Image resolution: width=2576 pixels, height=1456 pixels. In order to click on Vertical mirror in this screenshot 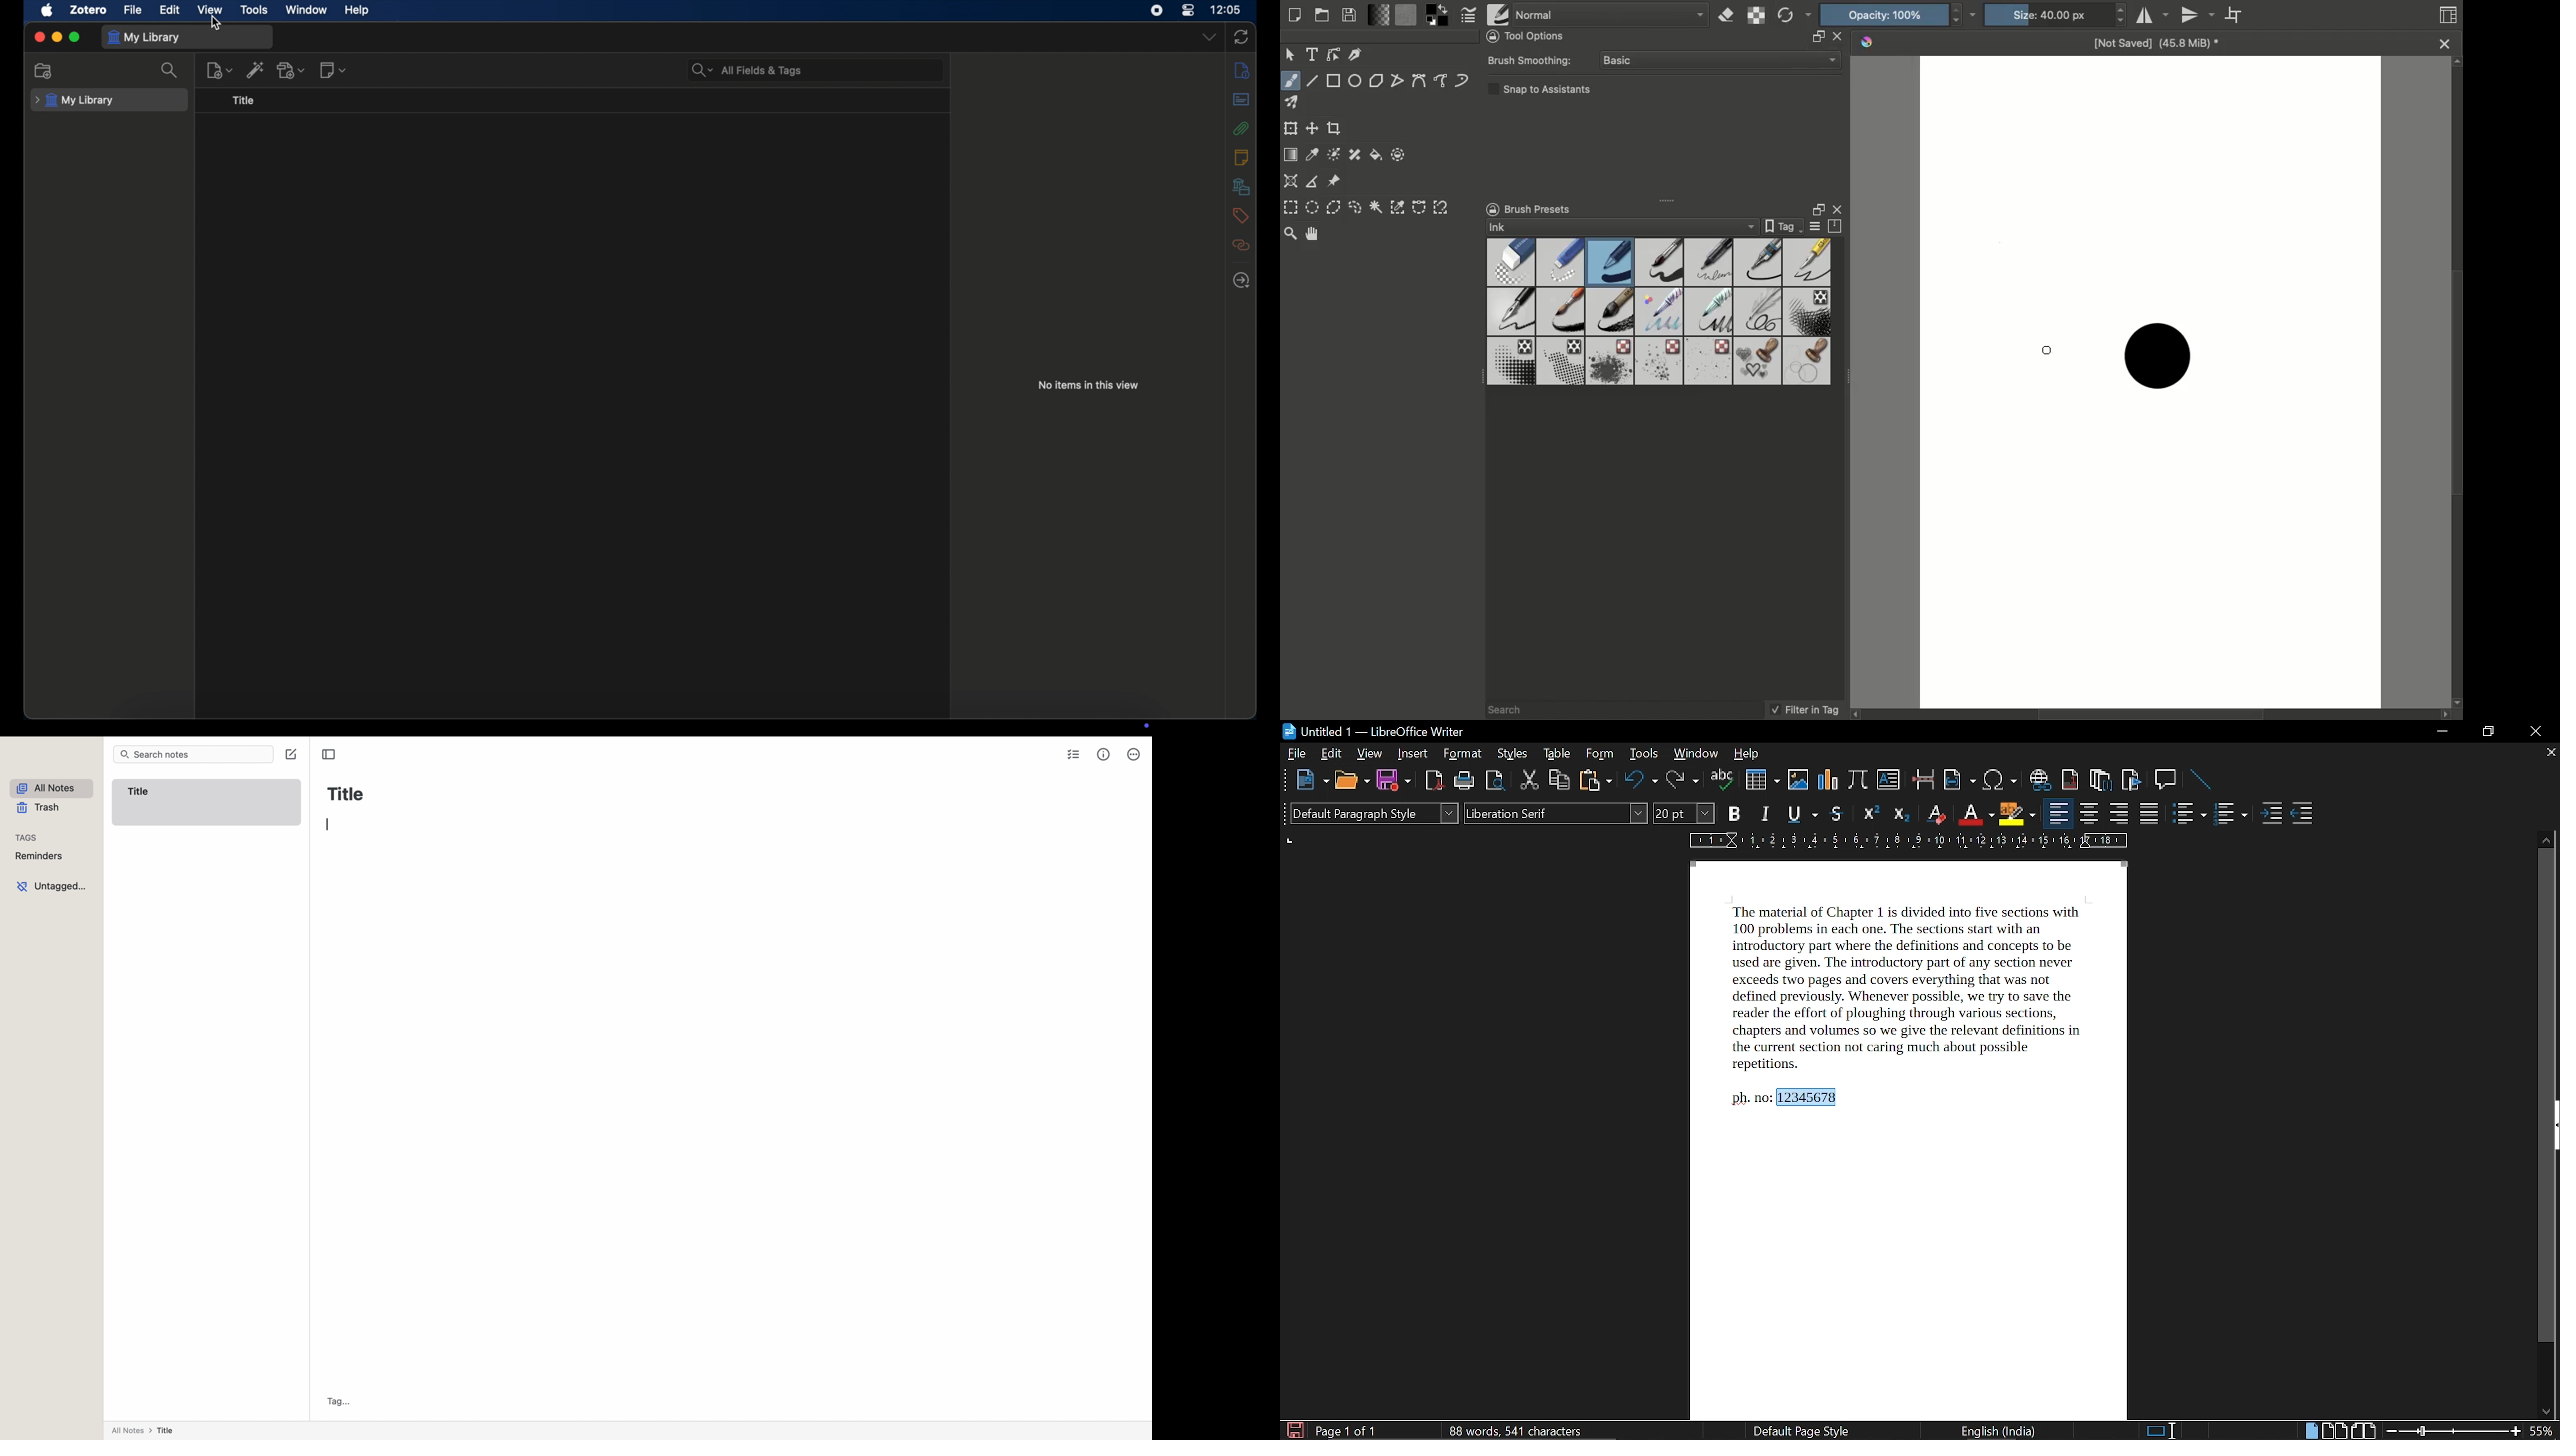, I will do `click(2201, 17)`.